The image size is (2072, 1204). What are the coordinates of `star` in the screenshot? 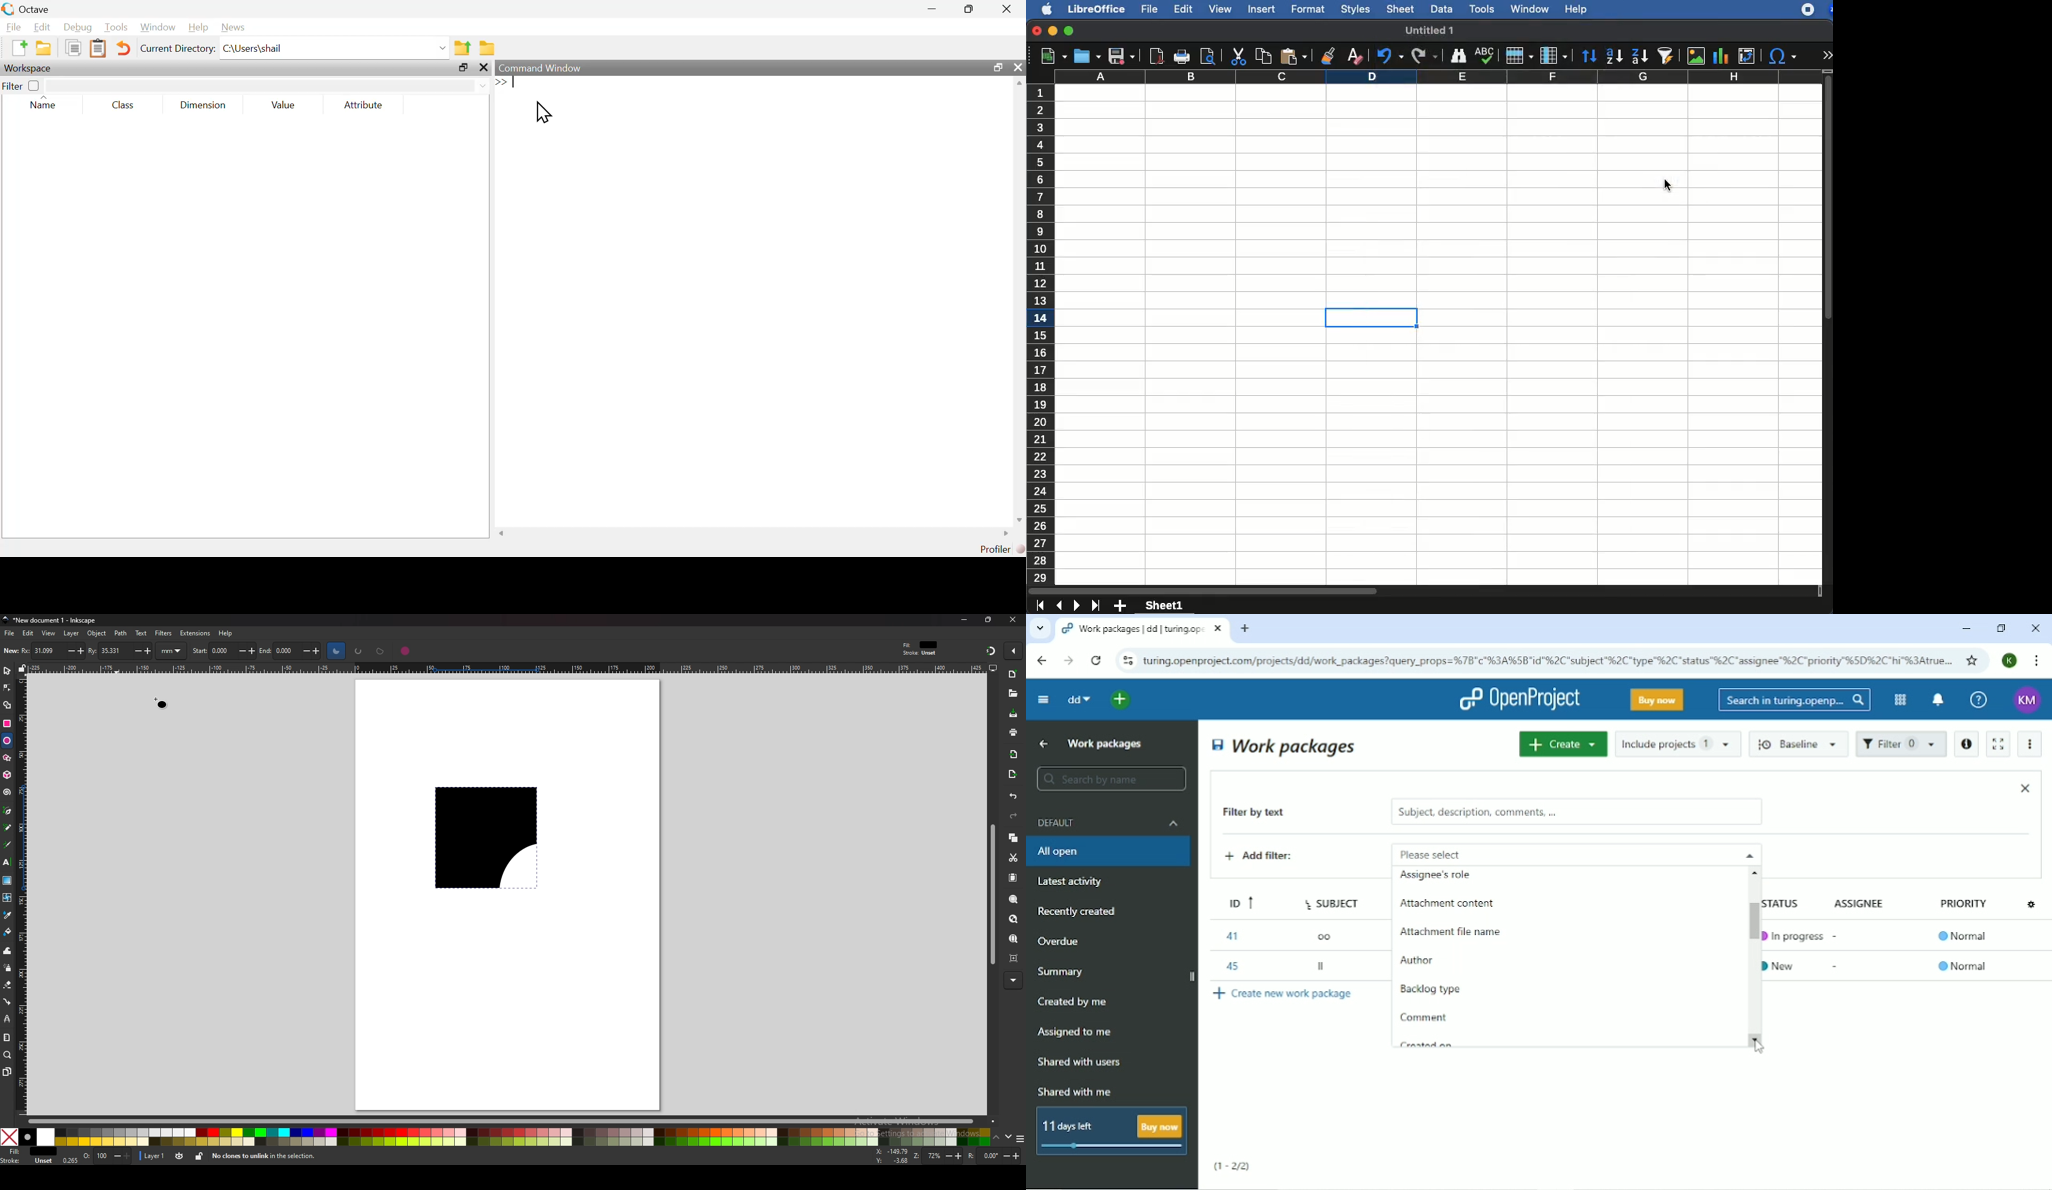 It's located at (7, 758).